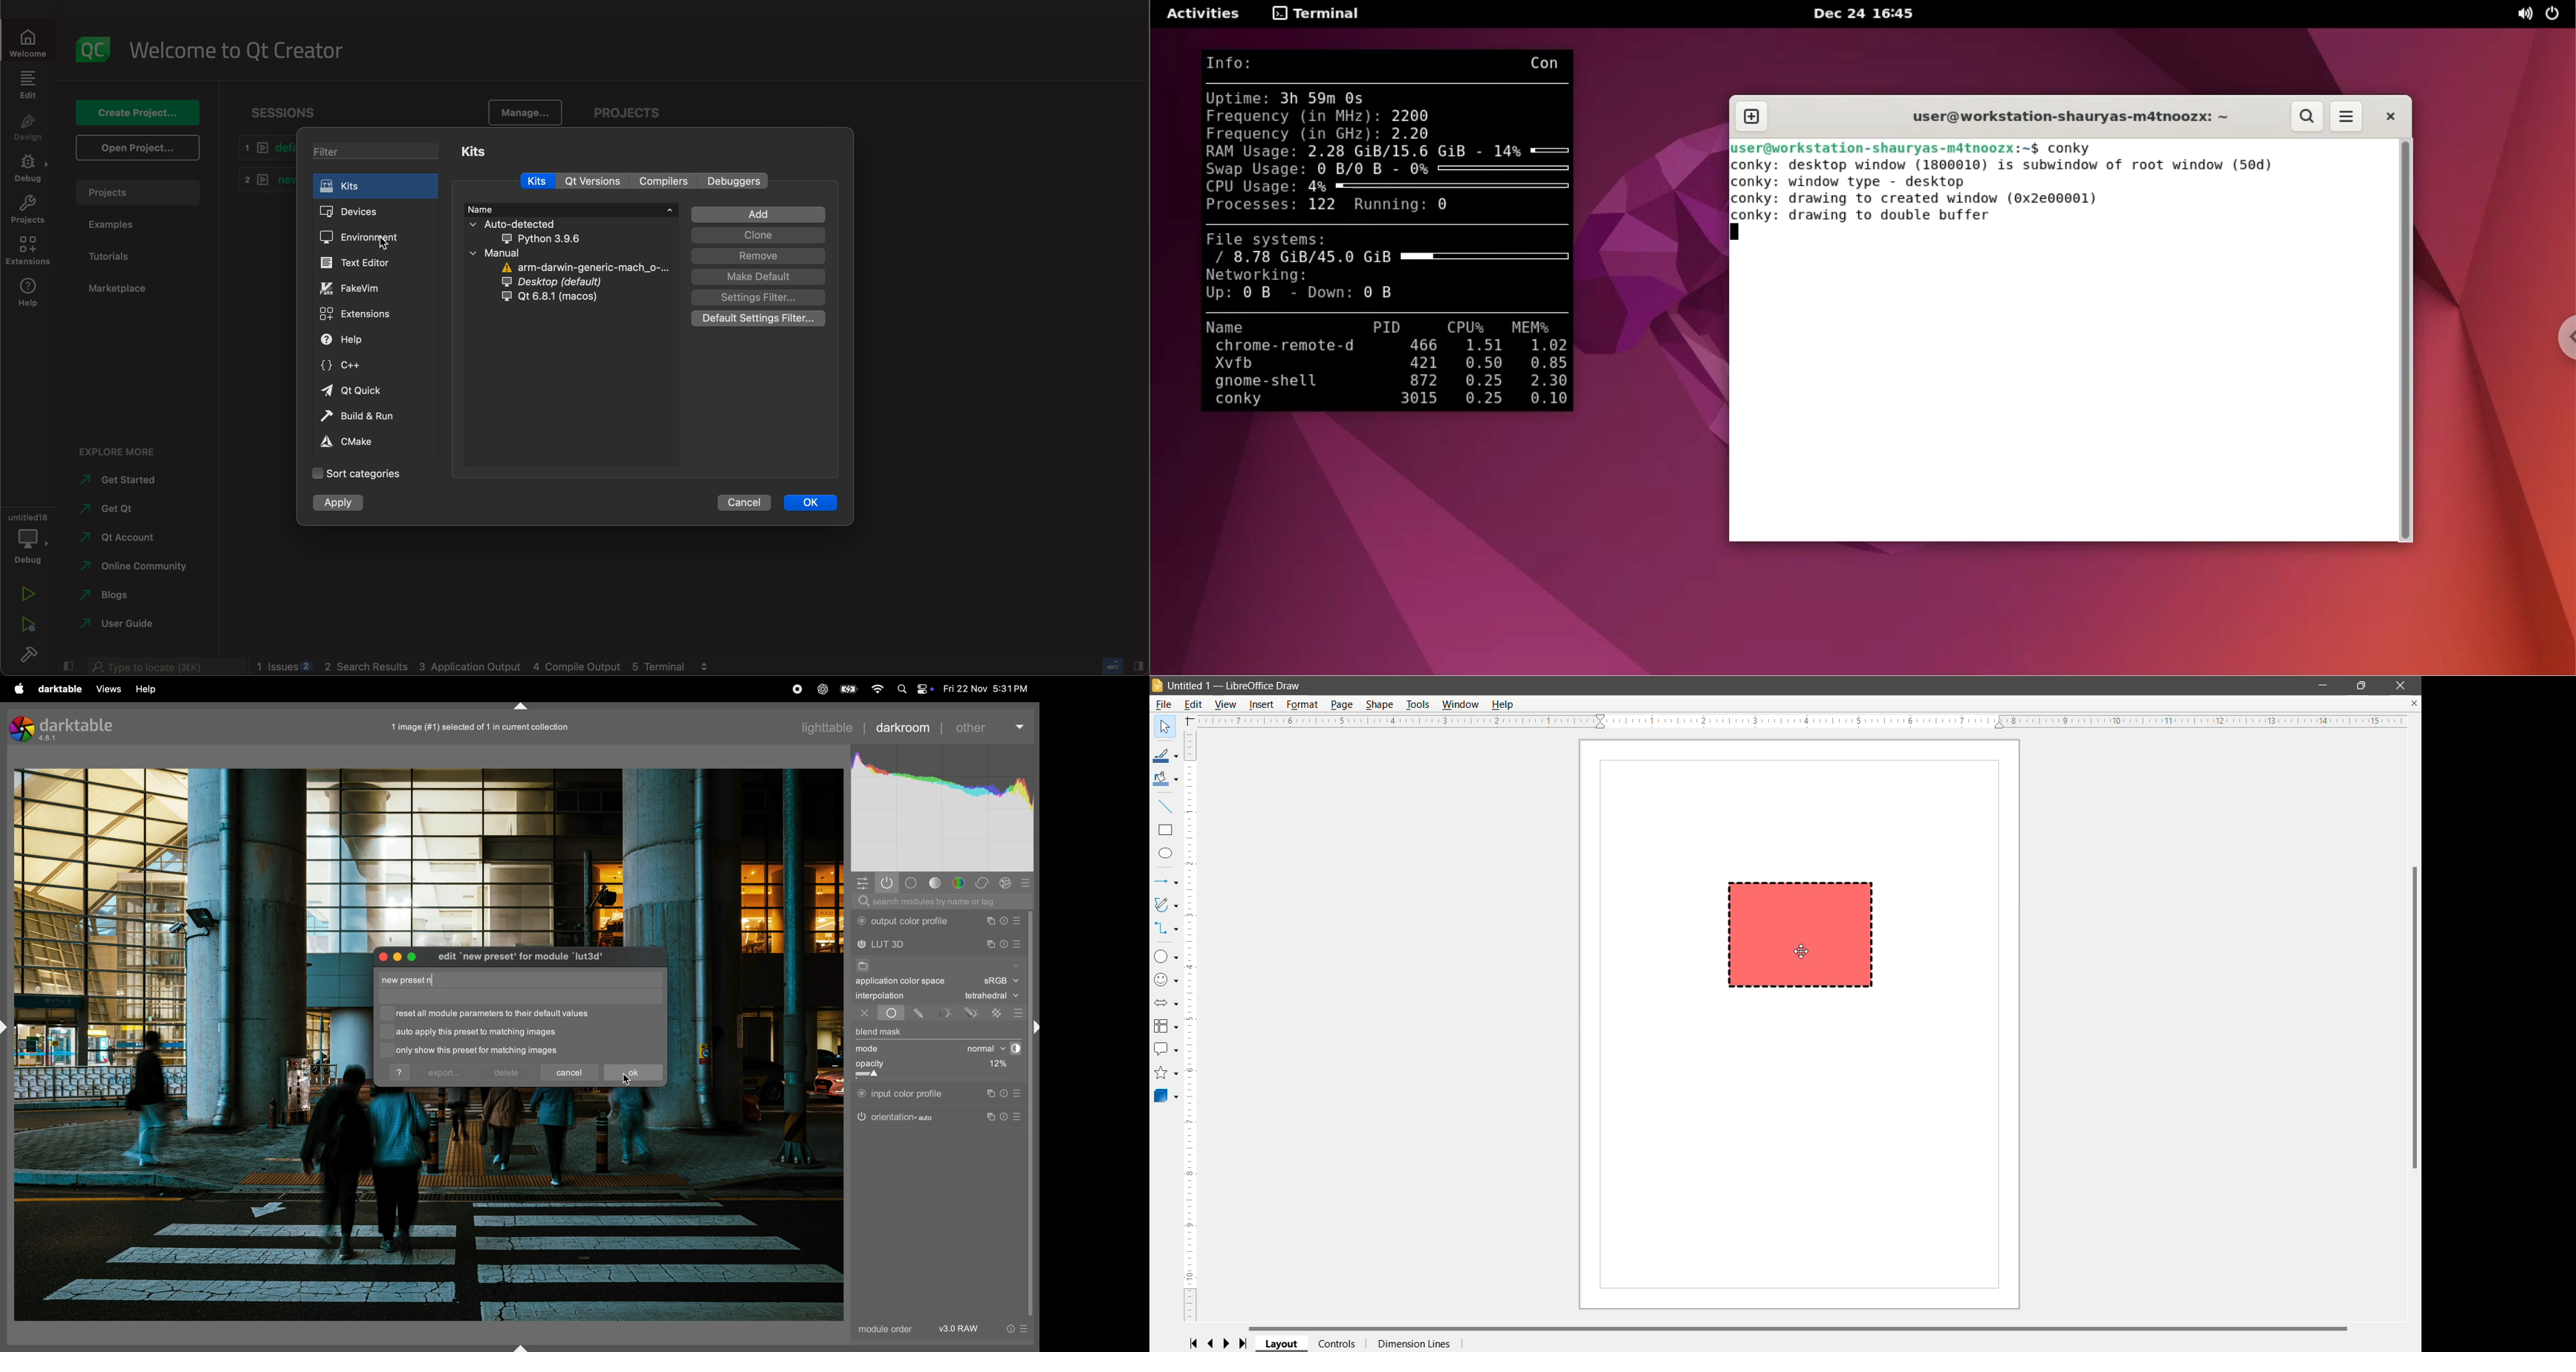  What do you see at coordinates (1018, 1013) in the screenshot?
I see `presets` at bounding box center [1018, 1013].